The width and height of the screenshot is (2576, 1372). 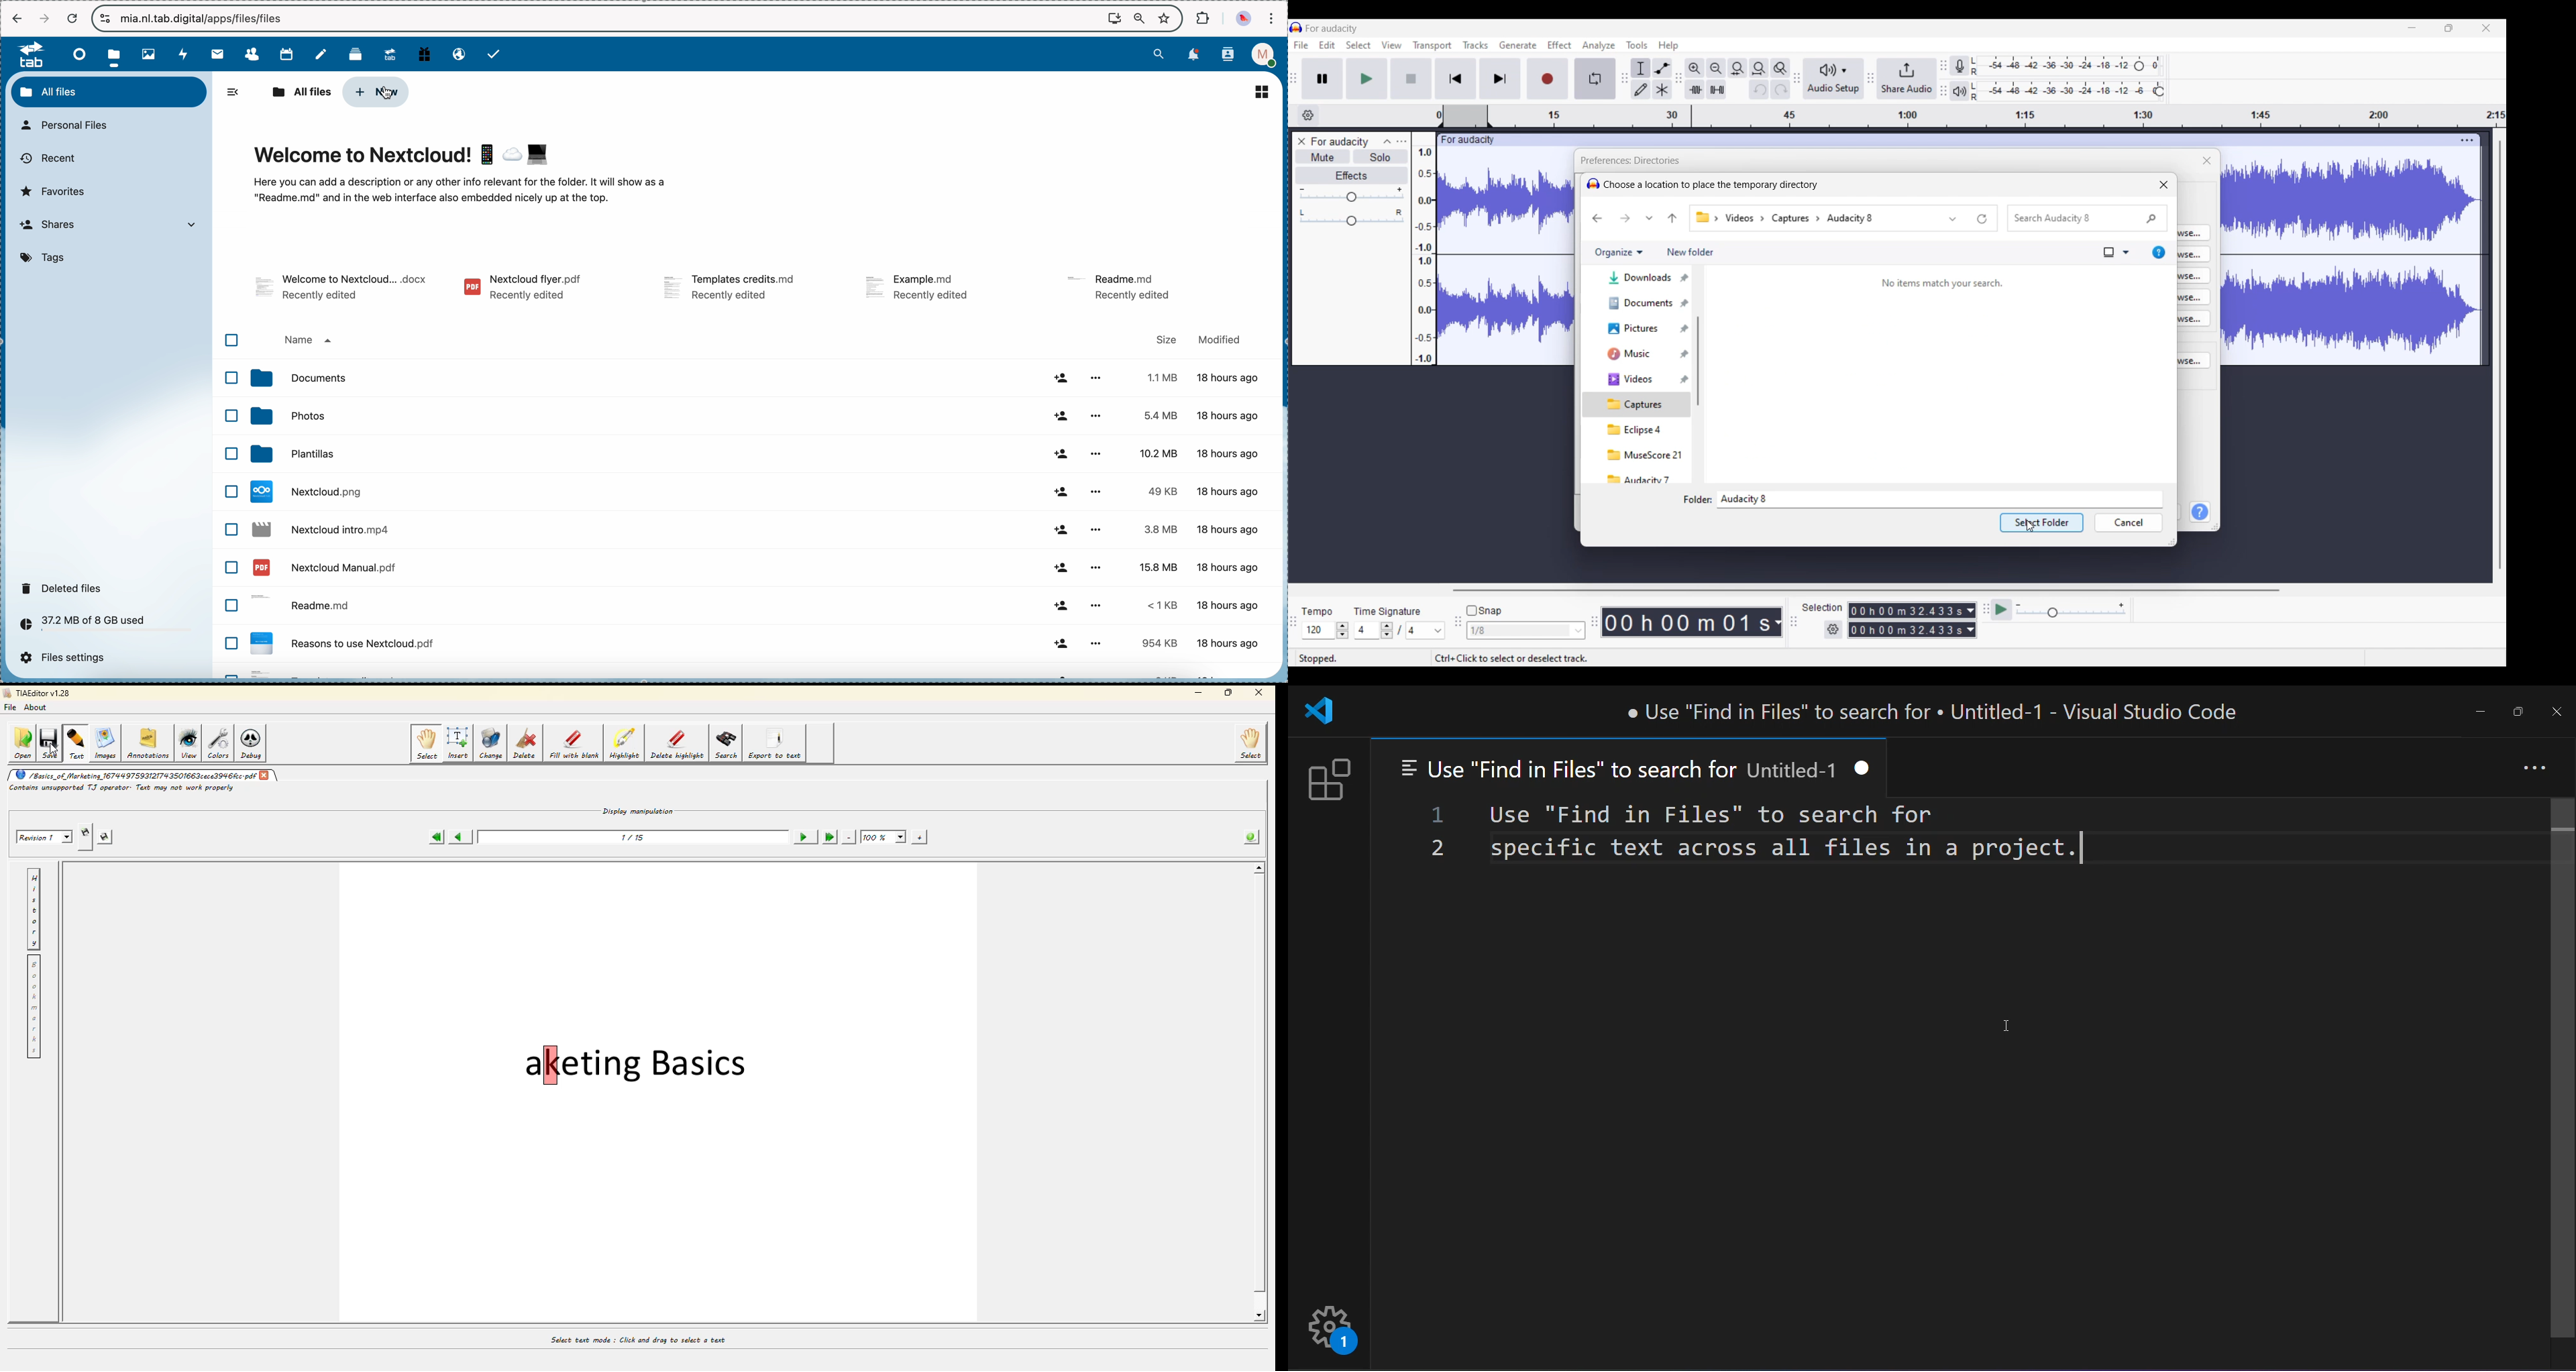 What do you see at coordinates (1094, 454) in the screenshot?
I see `more options` at bounding box center [1094, 454].